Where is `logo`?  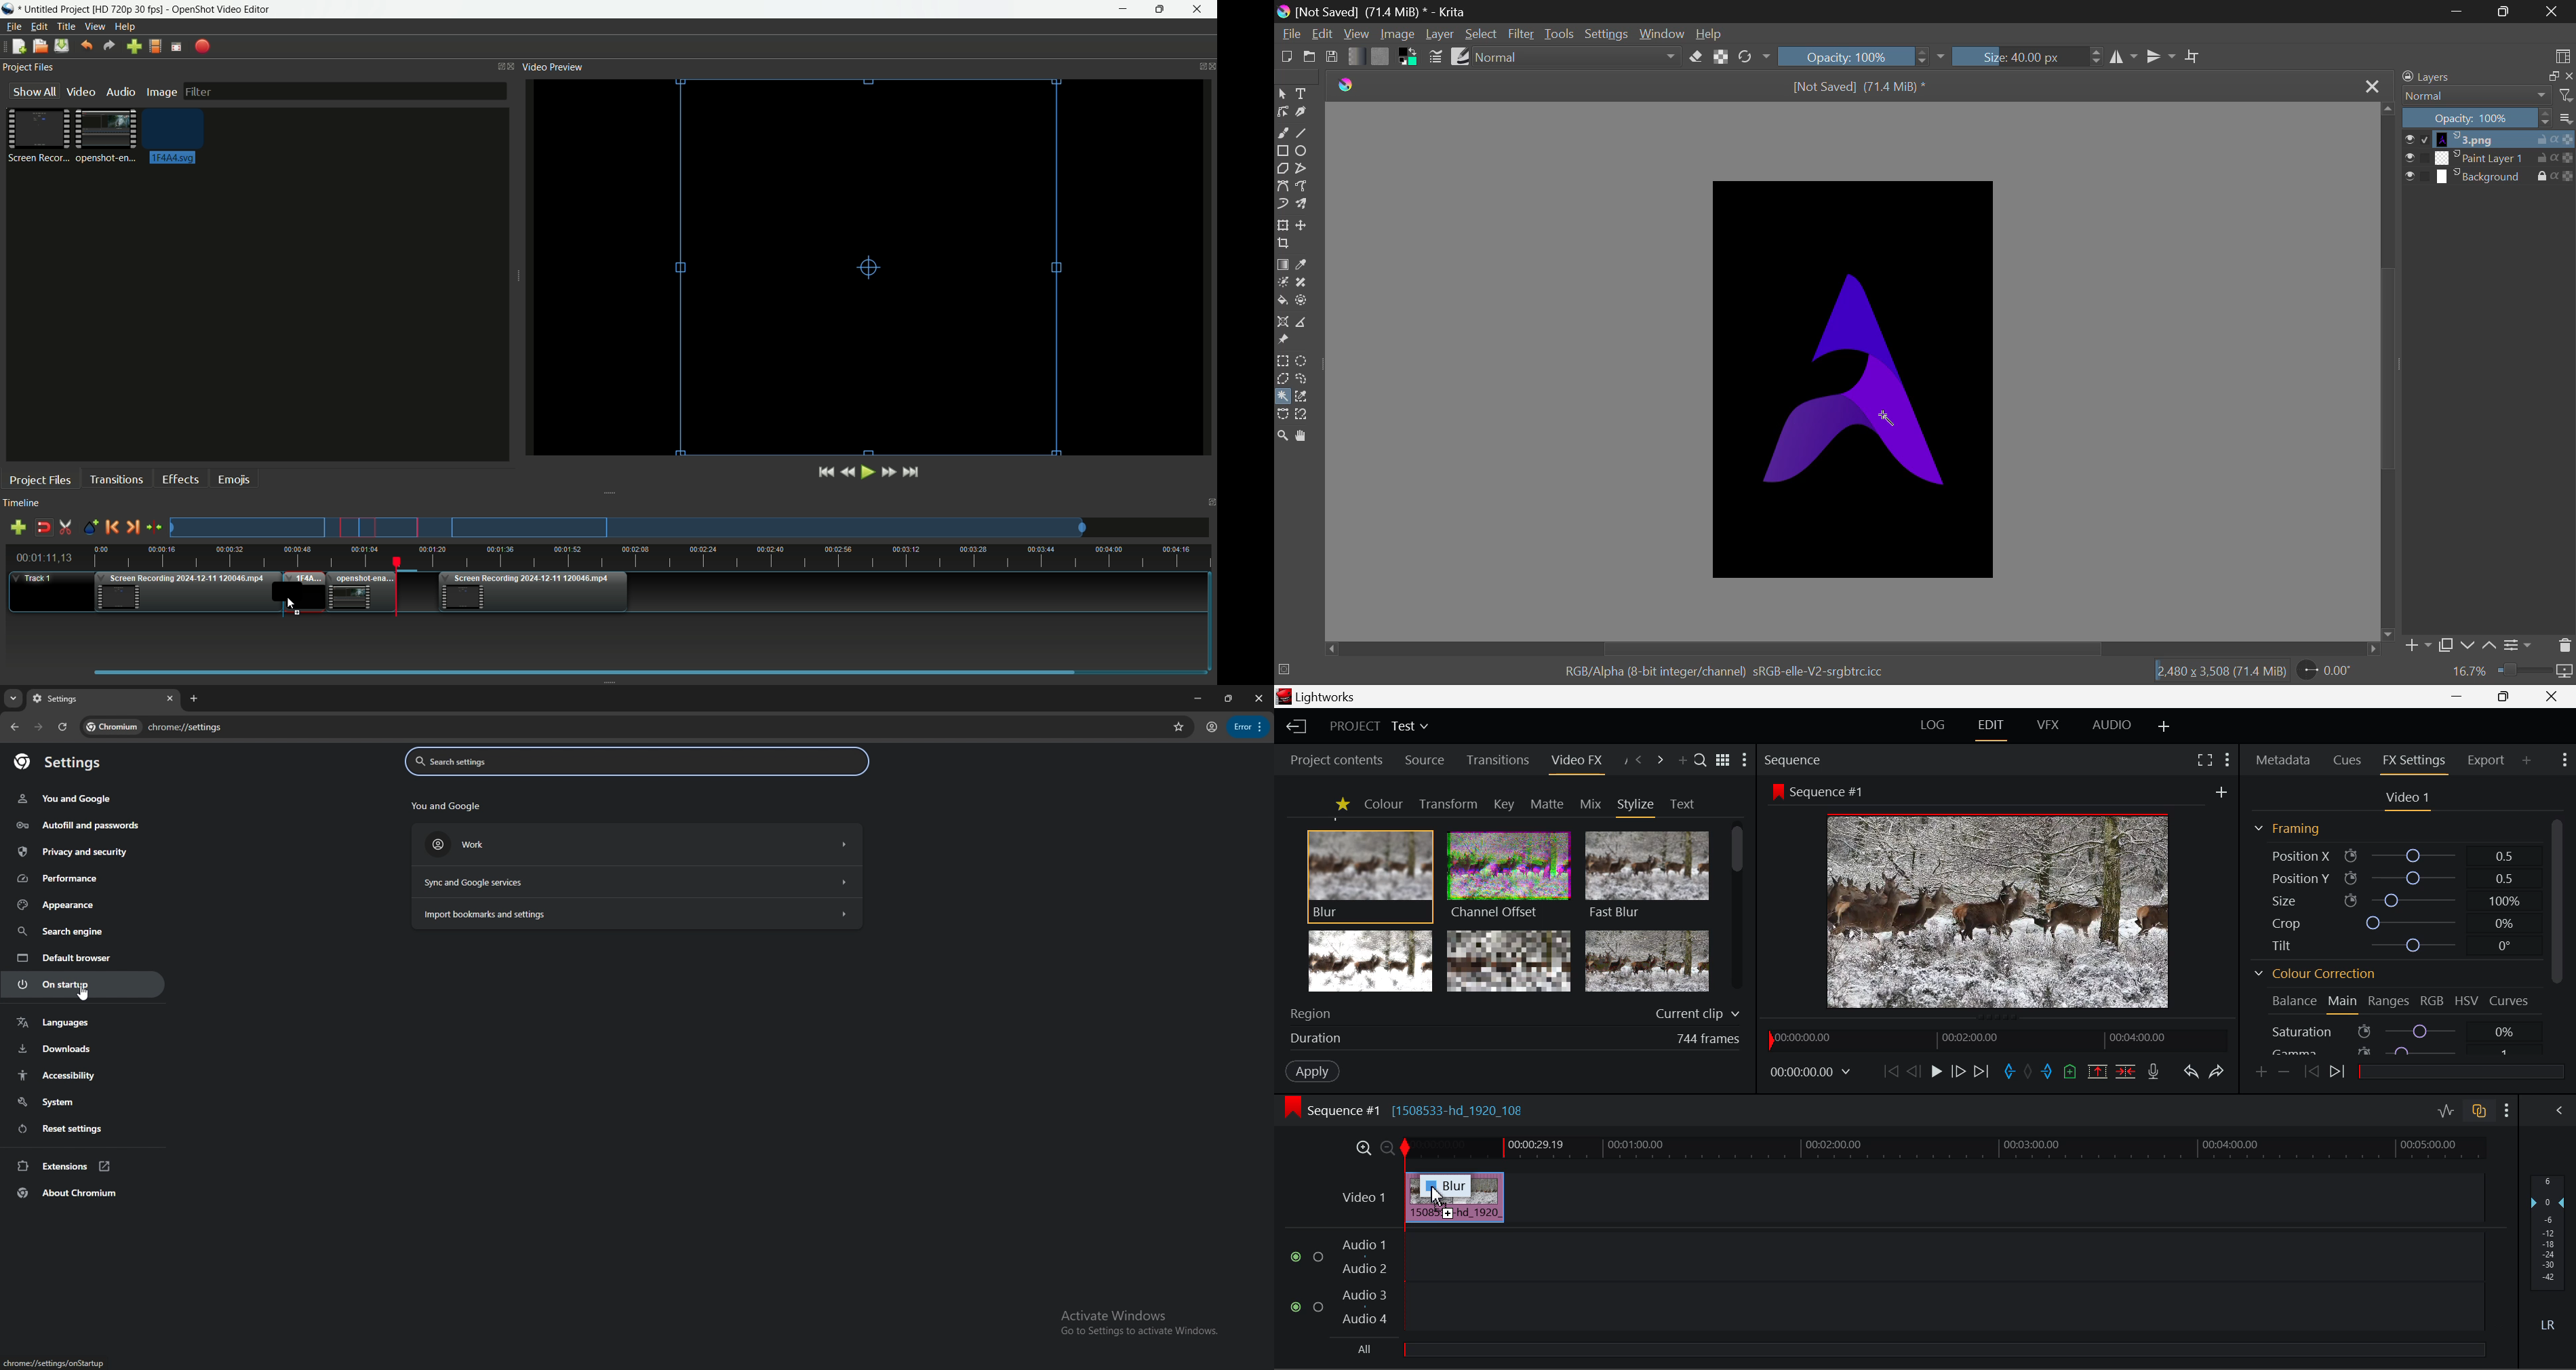
logo is located at coordinates (1349, 85).